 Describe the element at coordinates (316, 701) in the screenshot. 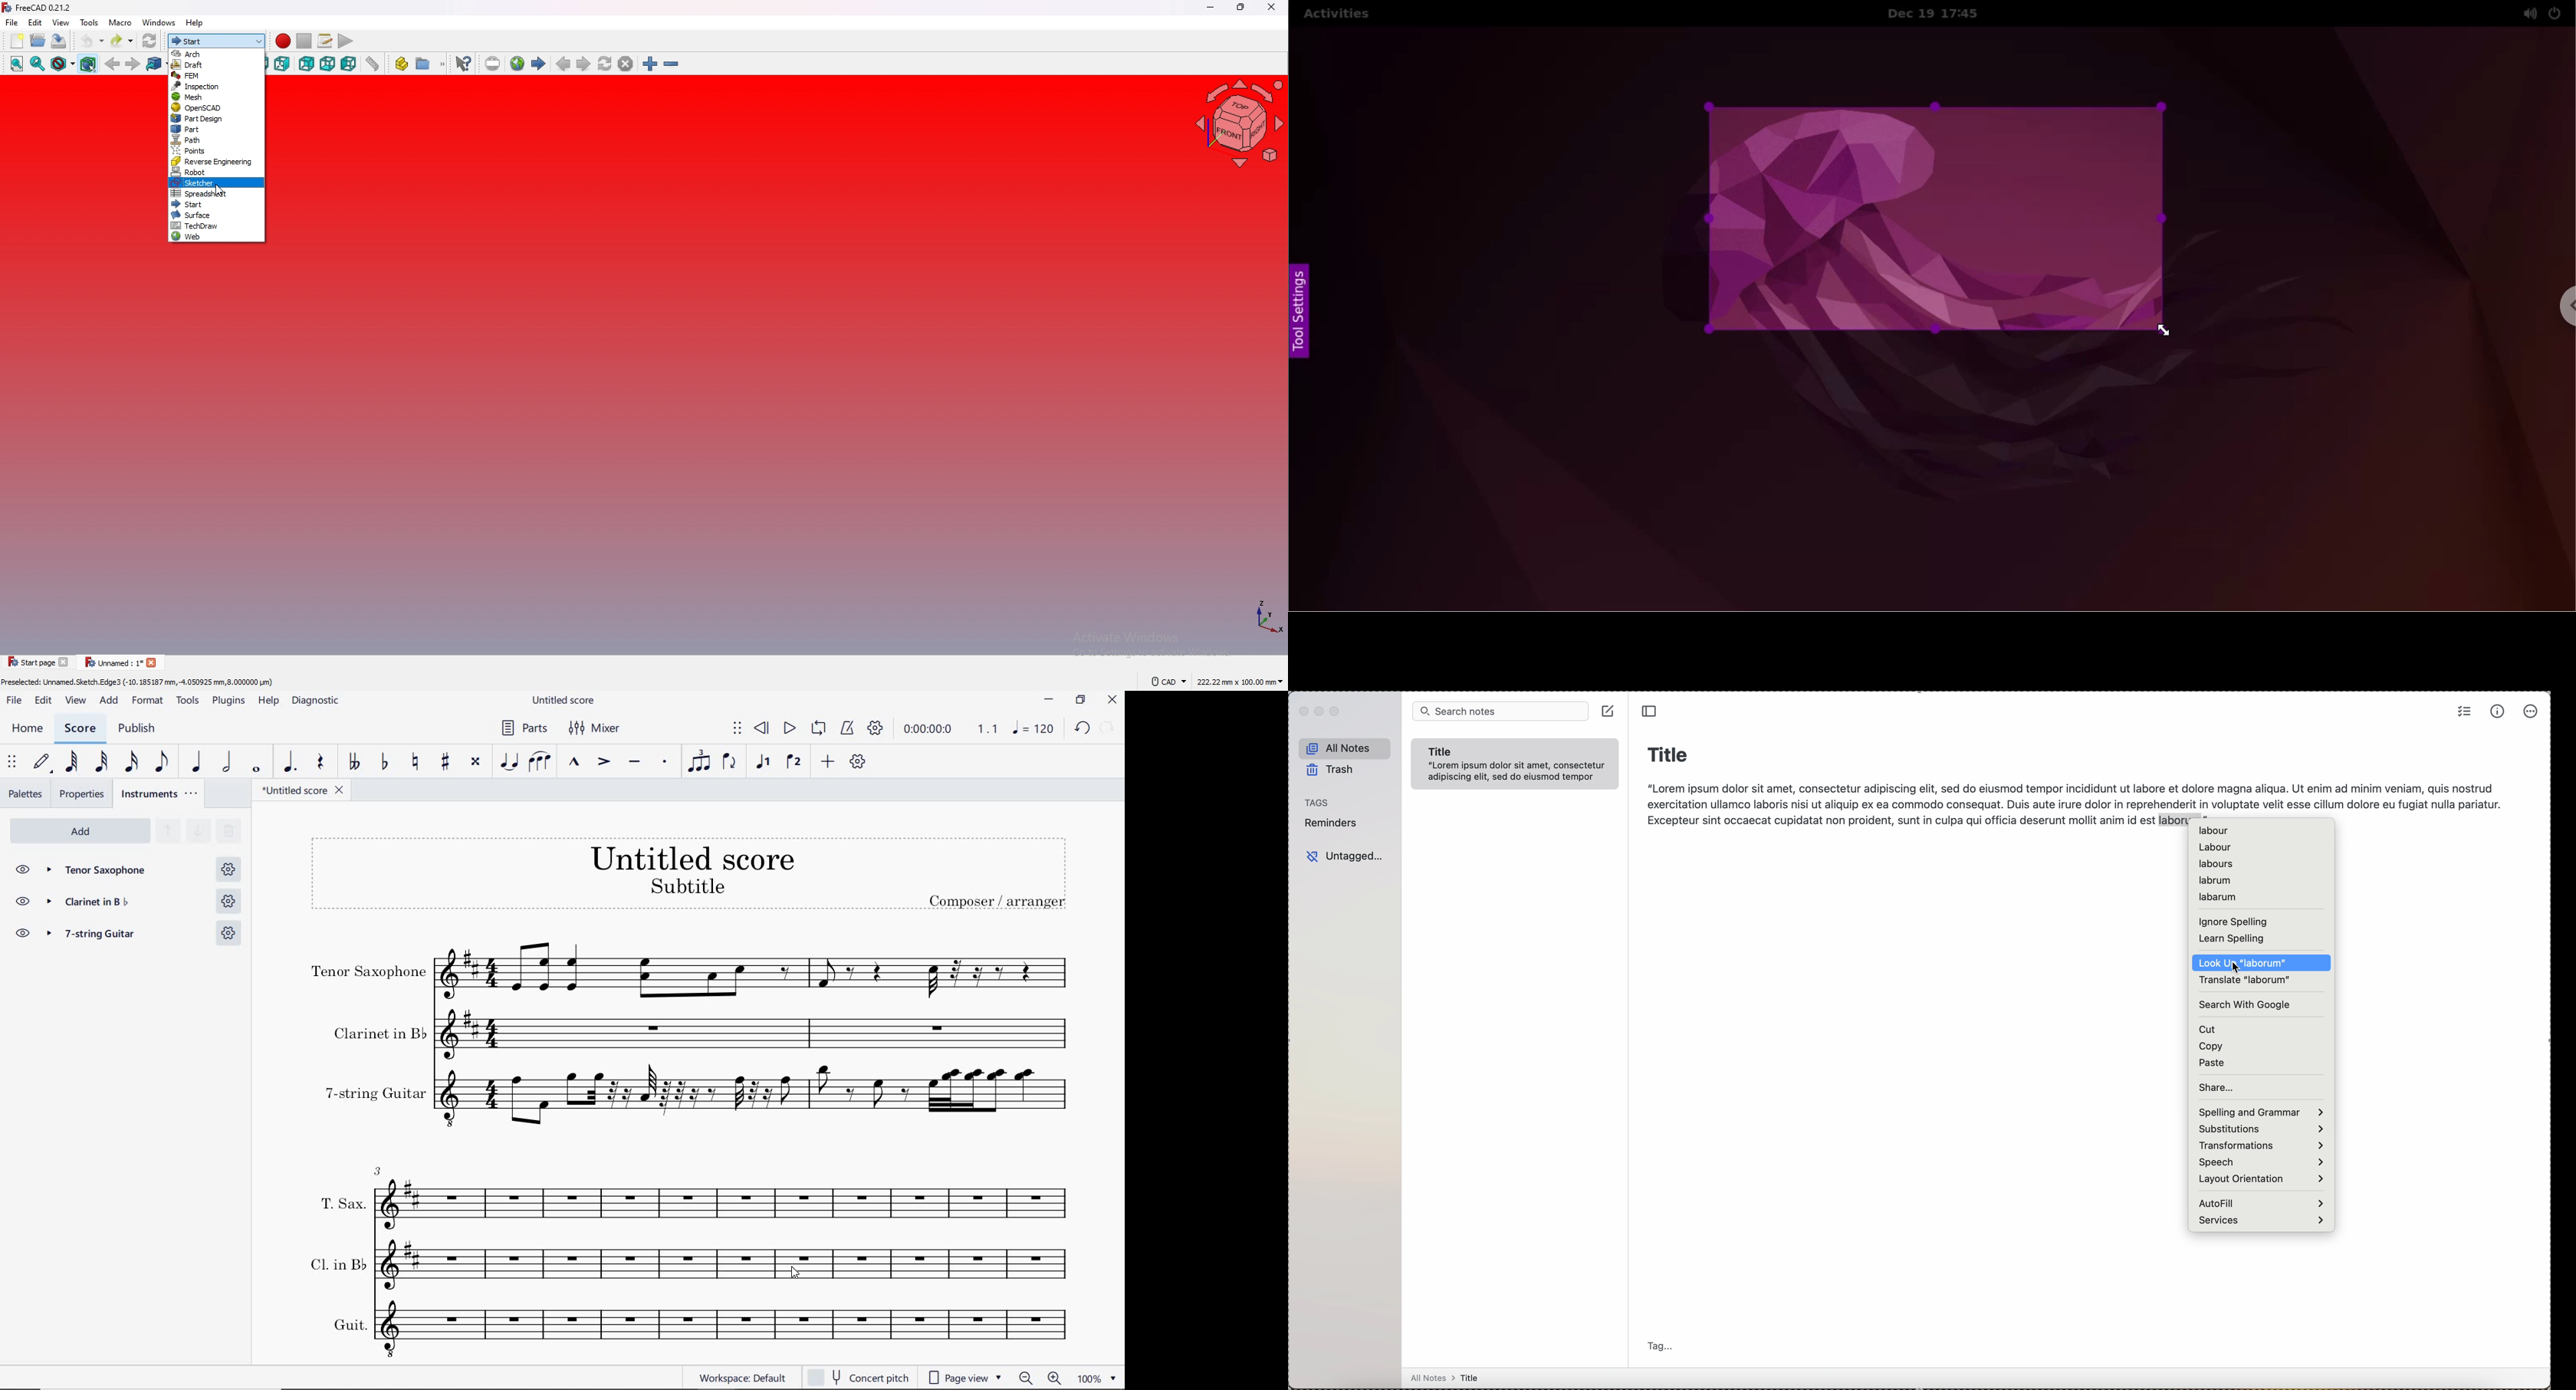

I see `DIAGNOSTIC` at that location.